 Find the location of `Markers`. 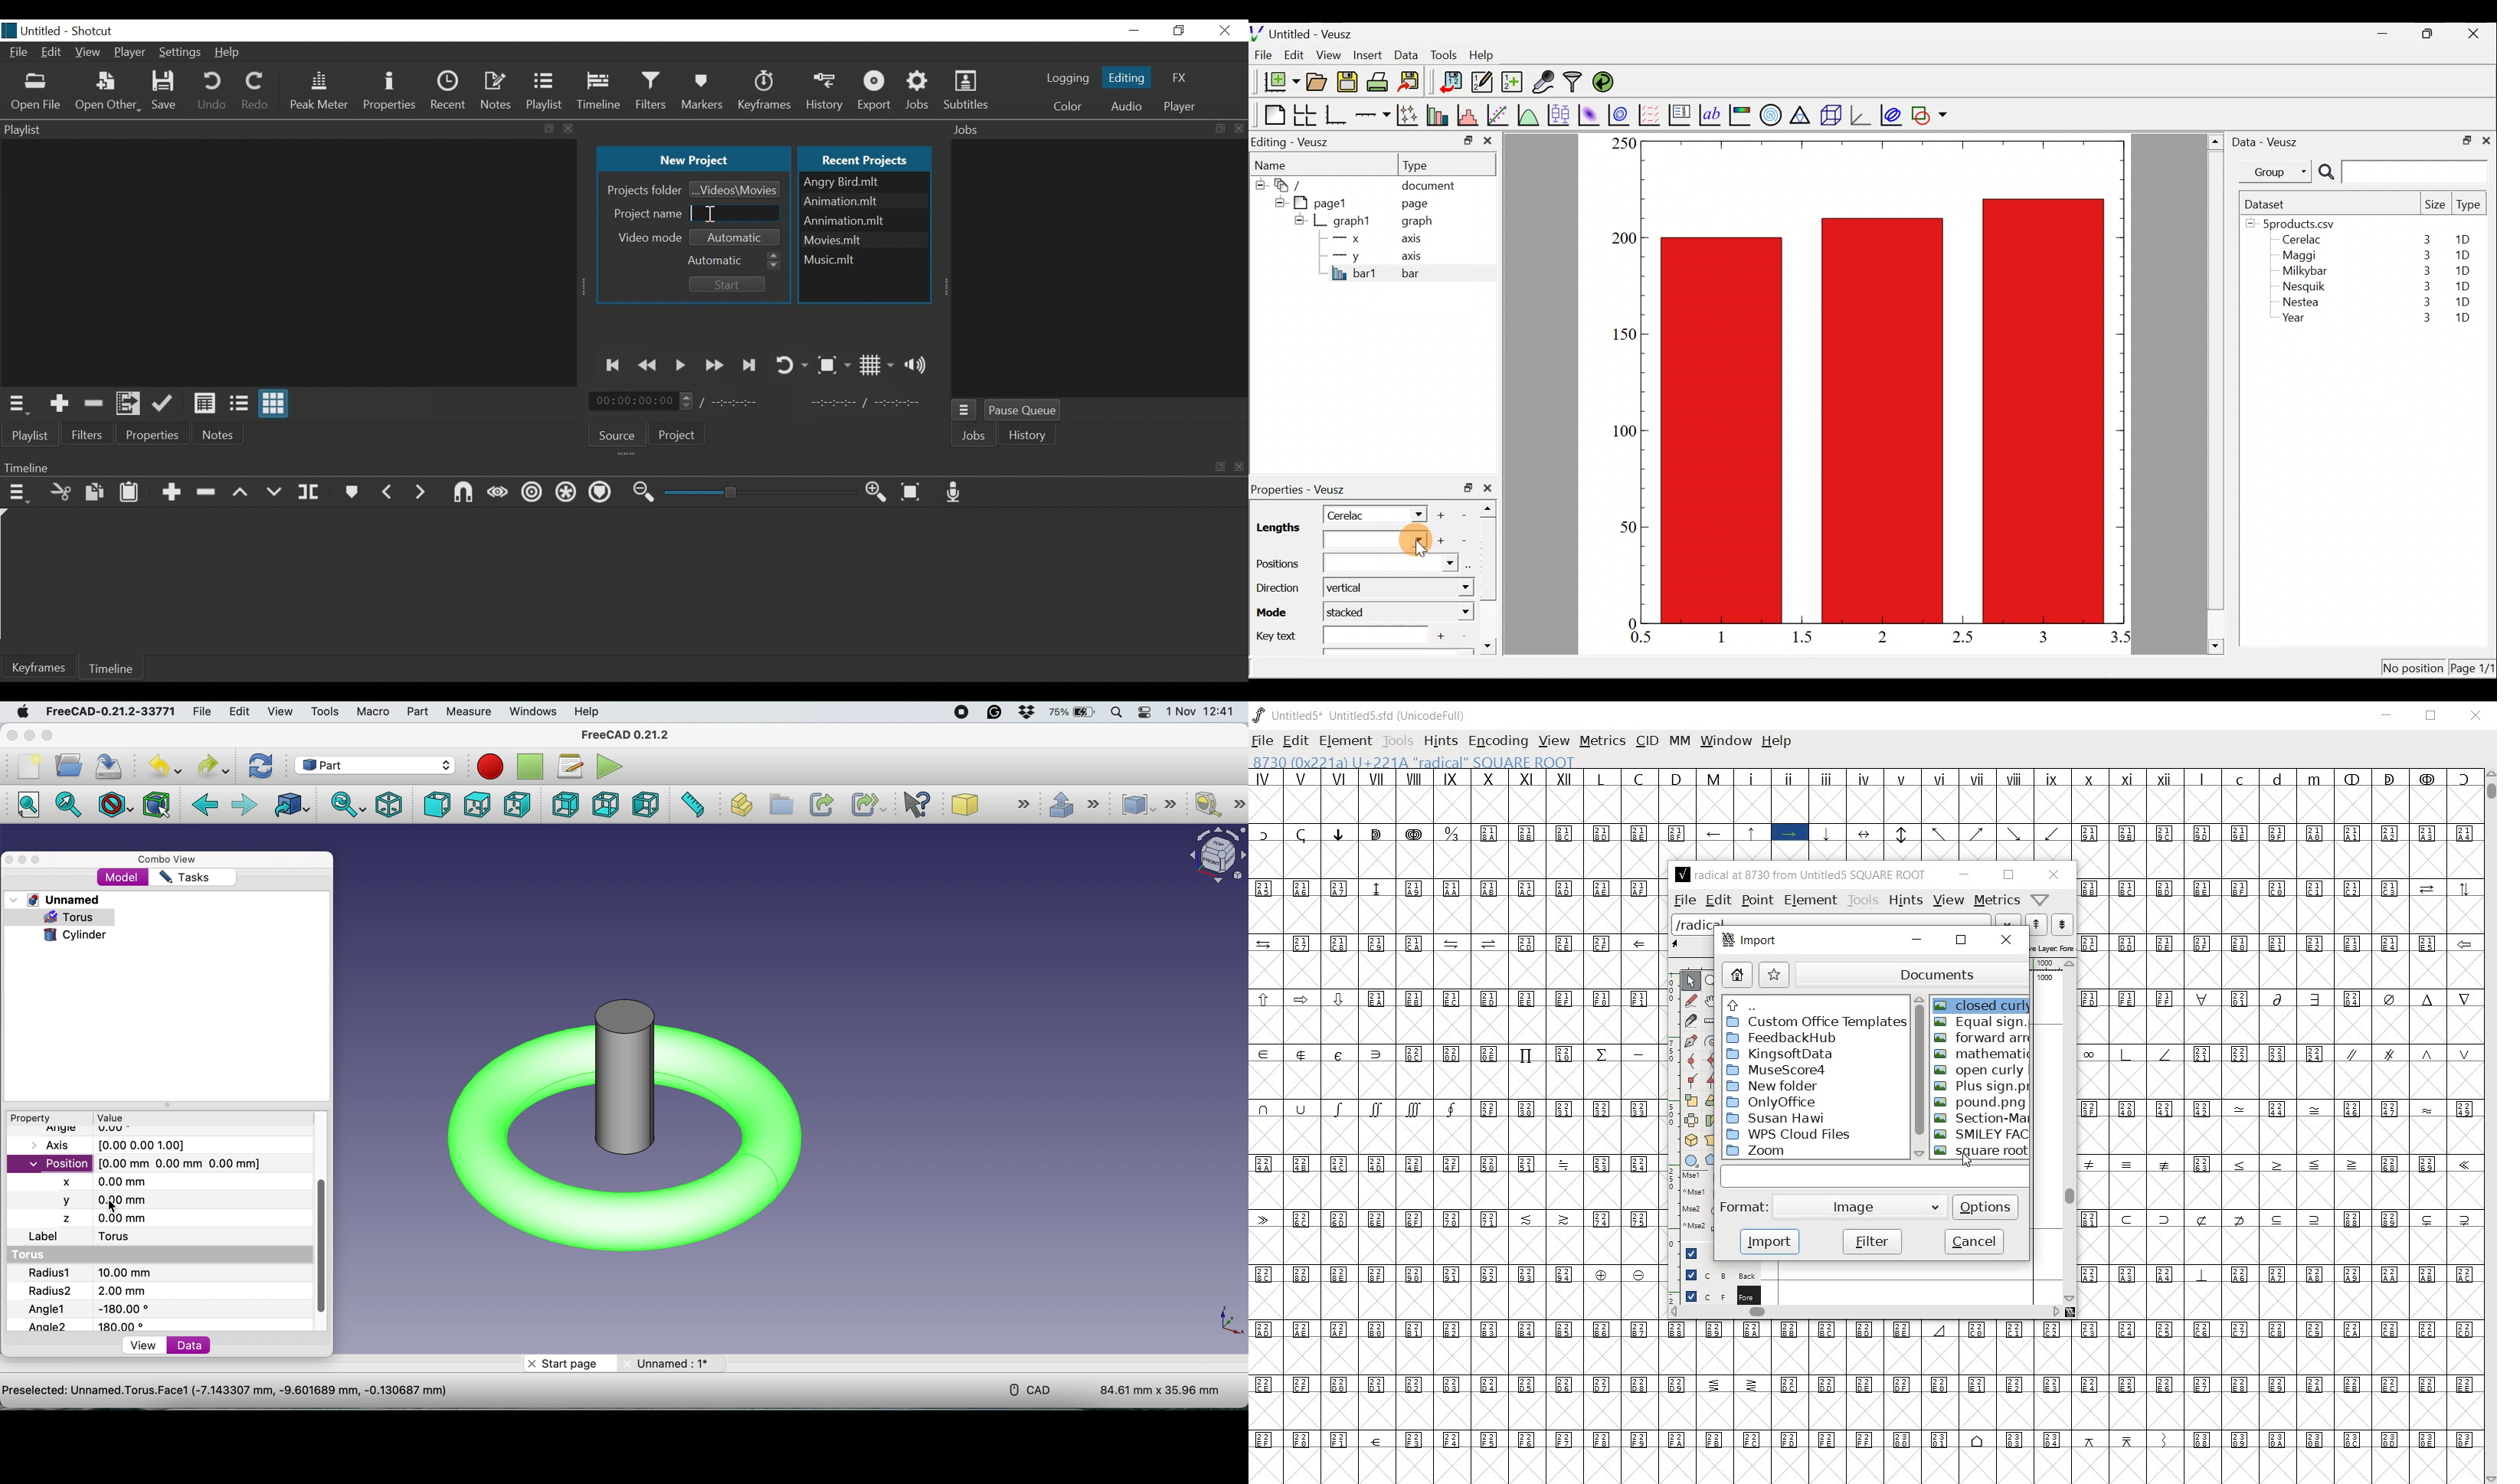

Markers is located at coordinates (704, 91).